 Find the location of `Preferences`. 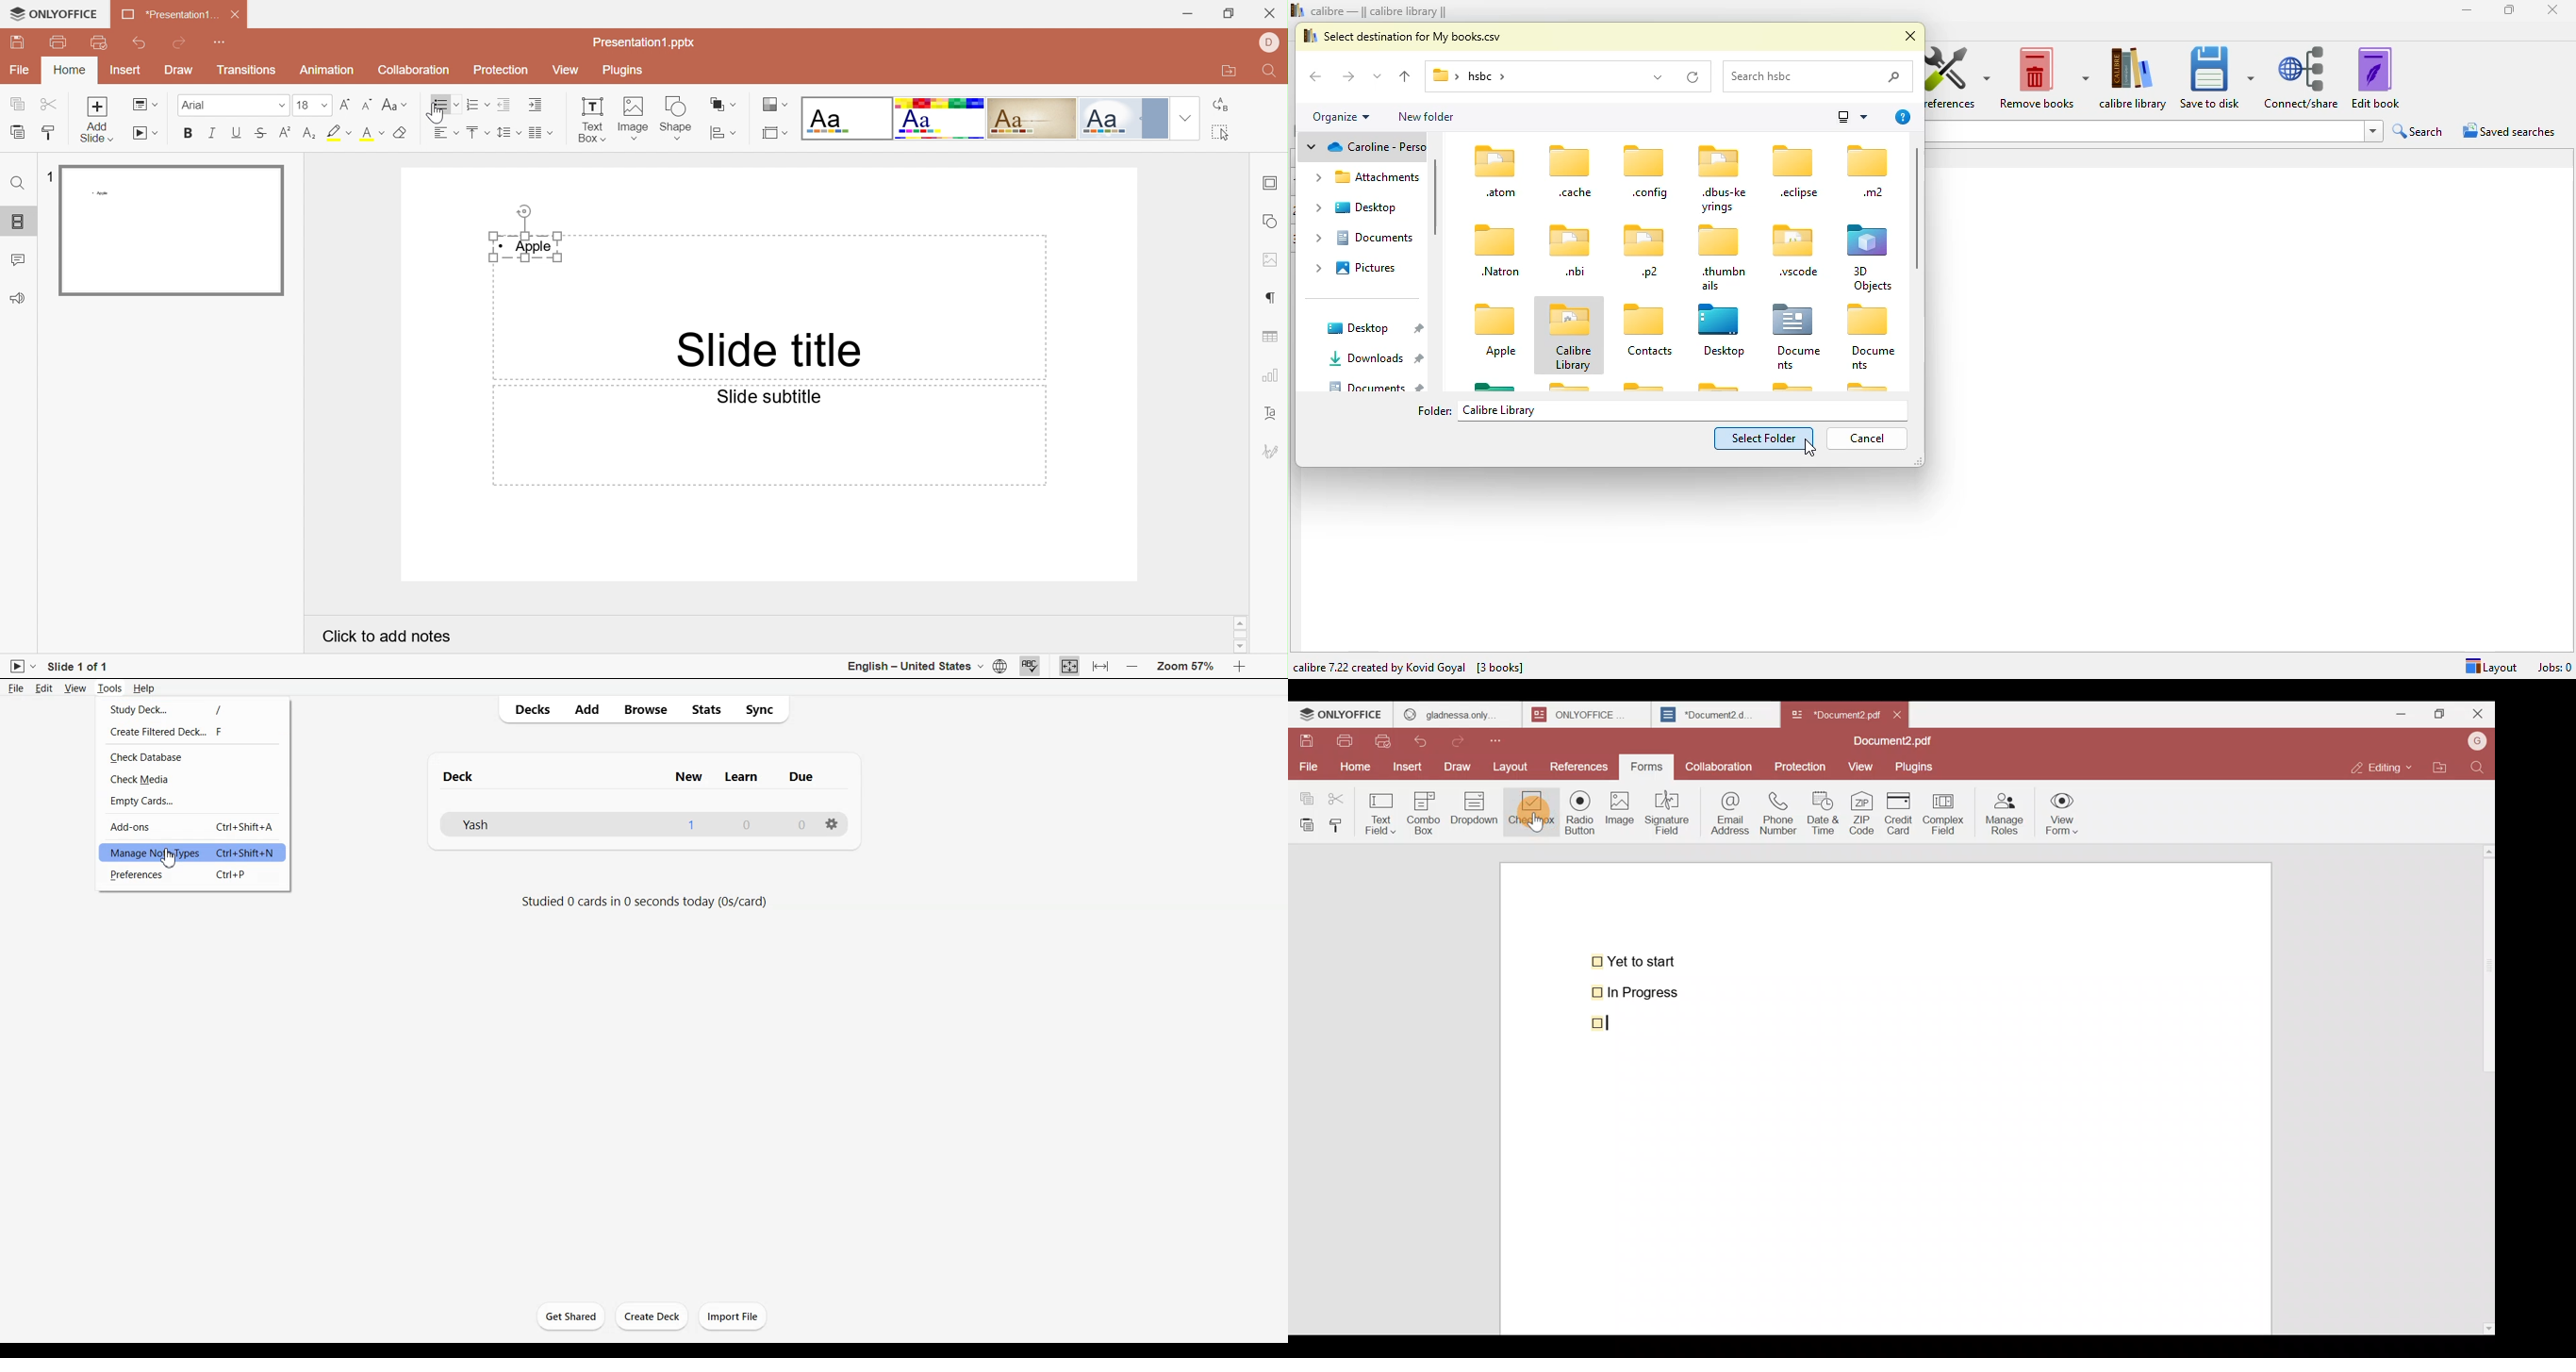

Preferences is located at coordinates (192, 876).